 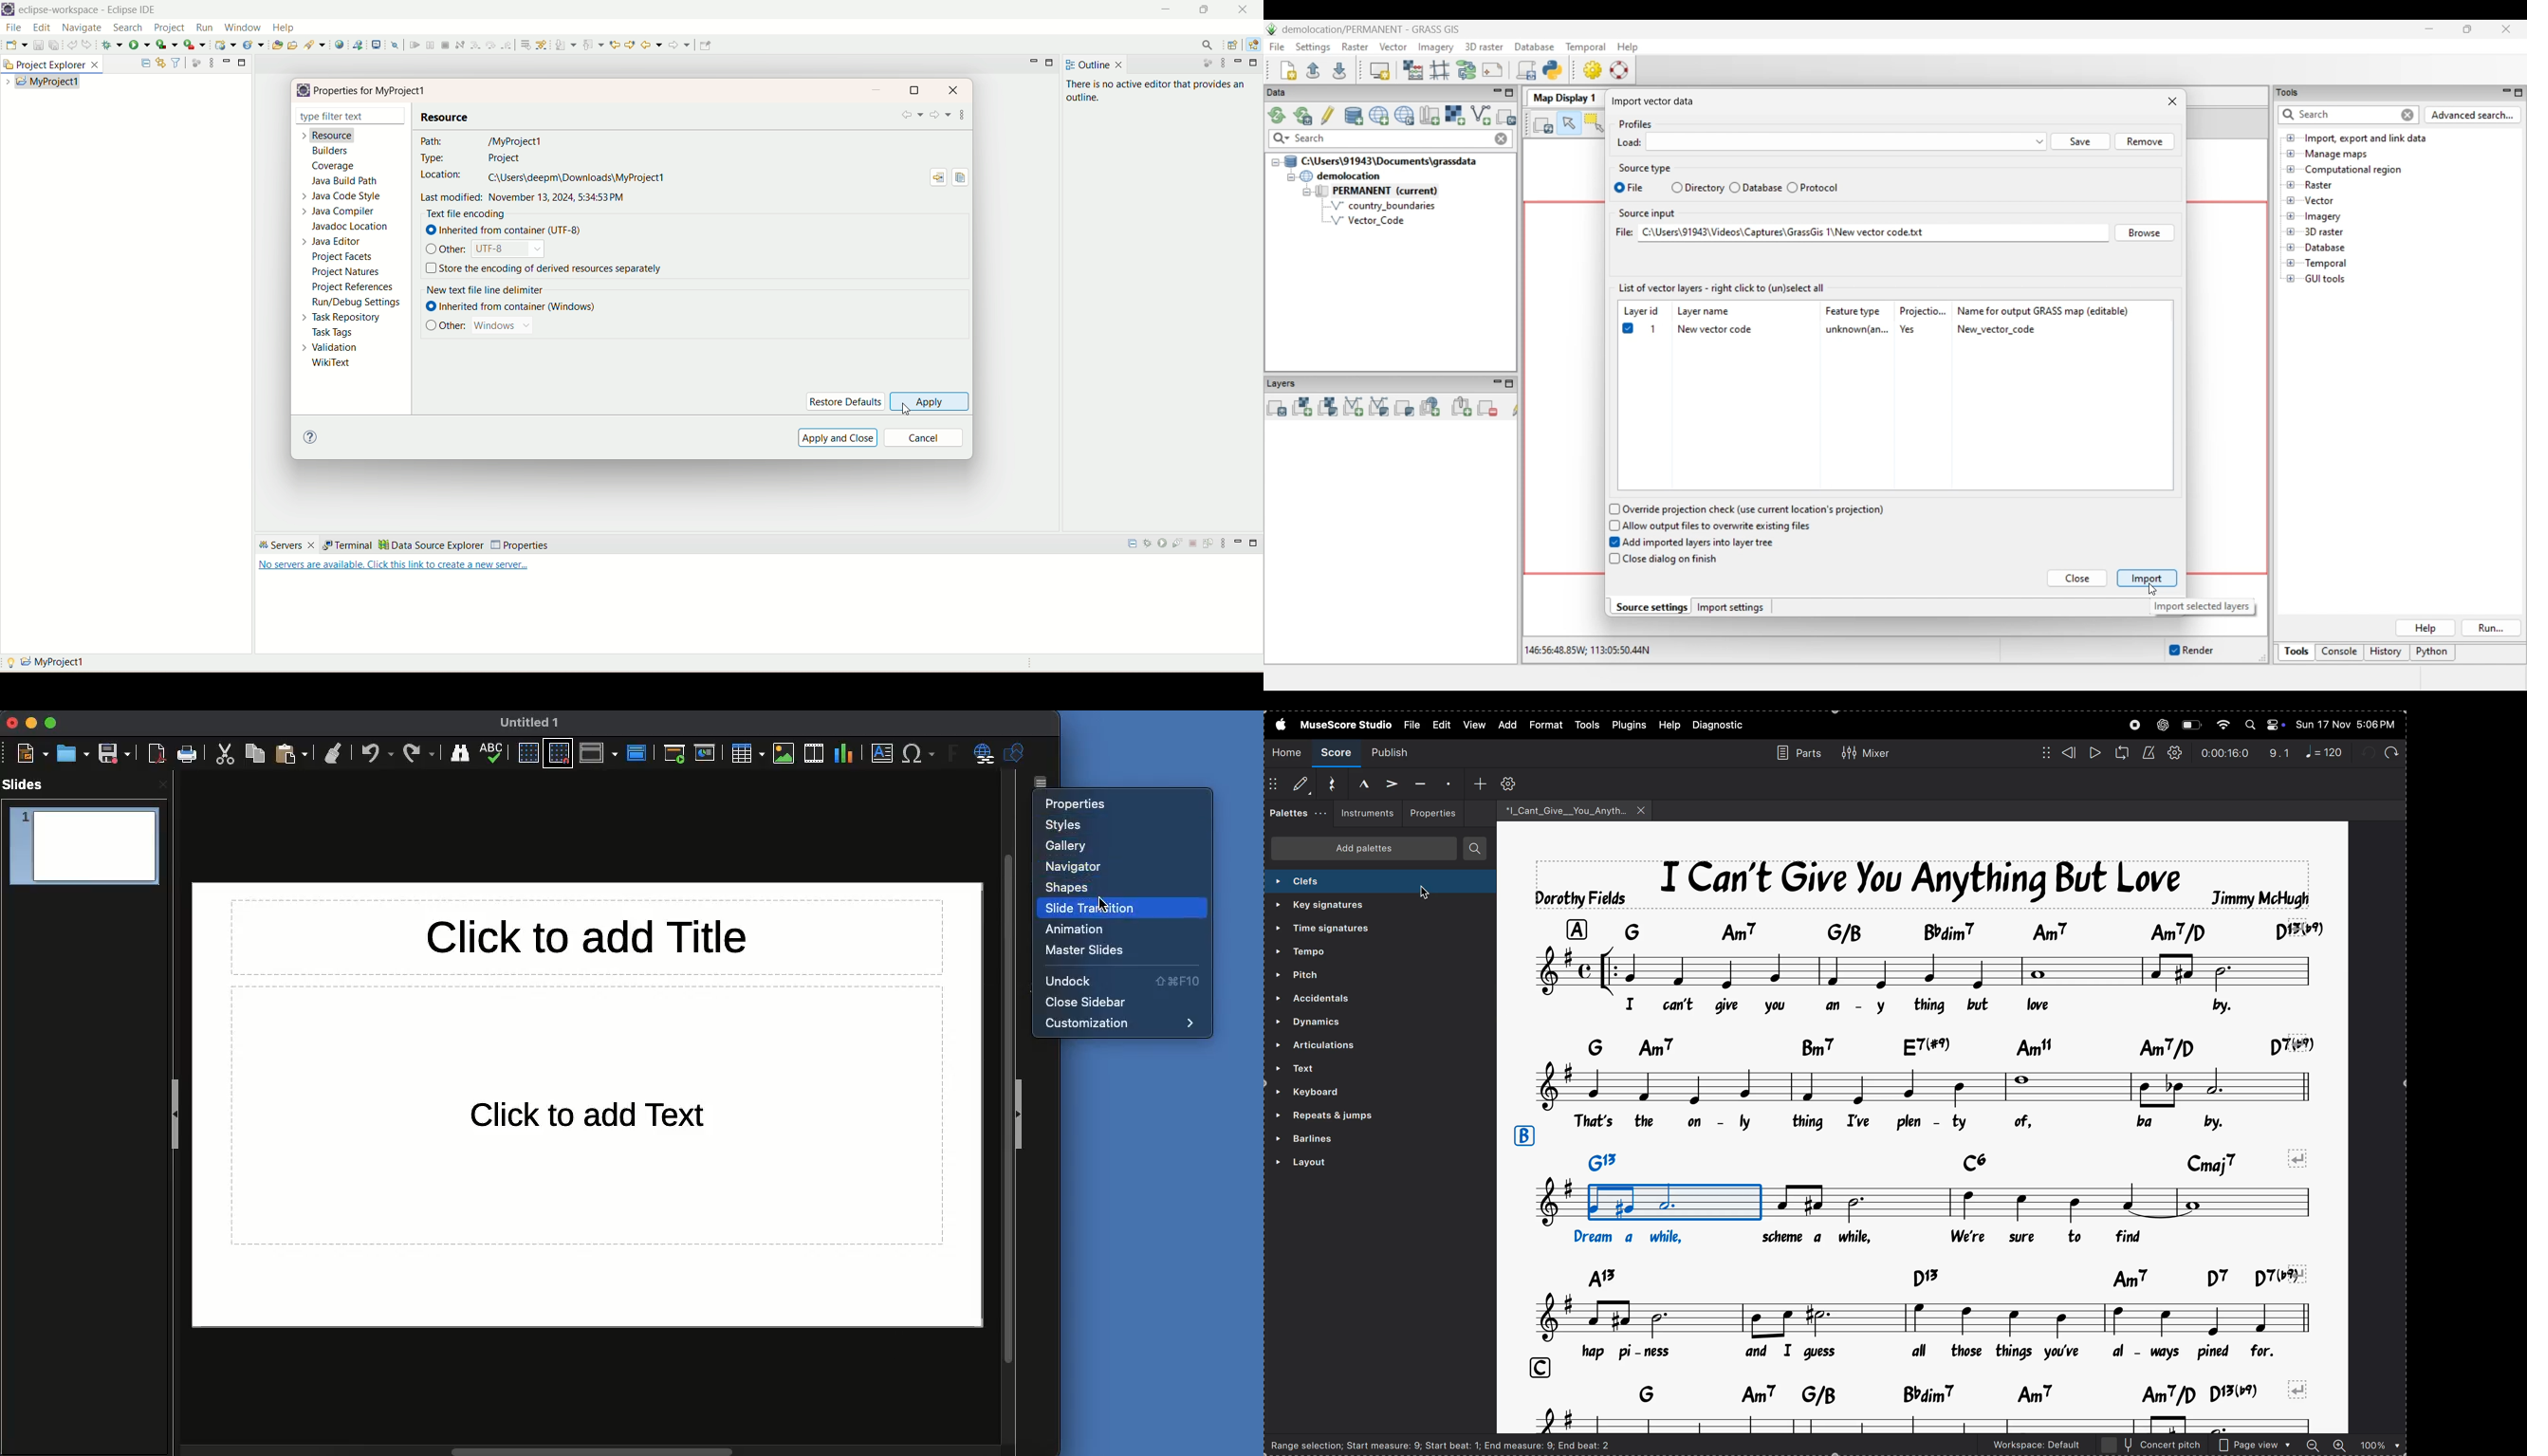 What do you see at coordinates (1411, 723) in the screenshot?
I see `file` at bounding box center [1411, 723].